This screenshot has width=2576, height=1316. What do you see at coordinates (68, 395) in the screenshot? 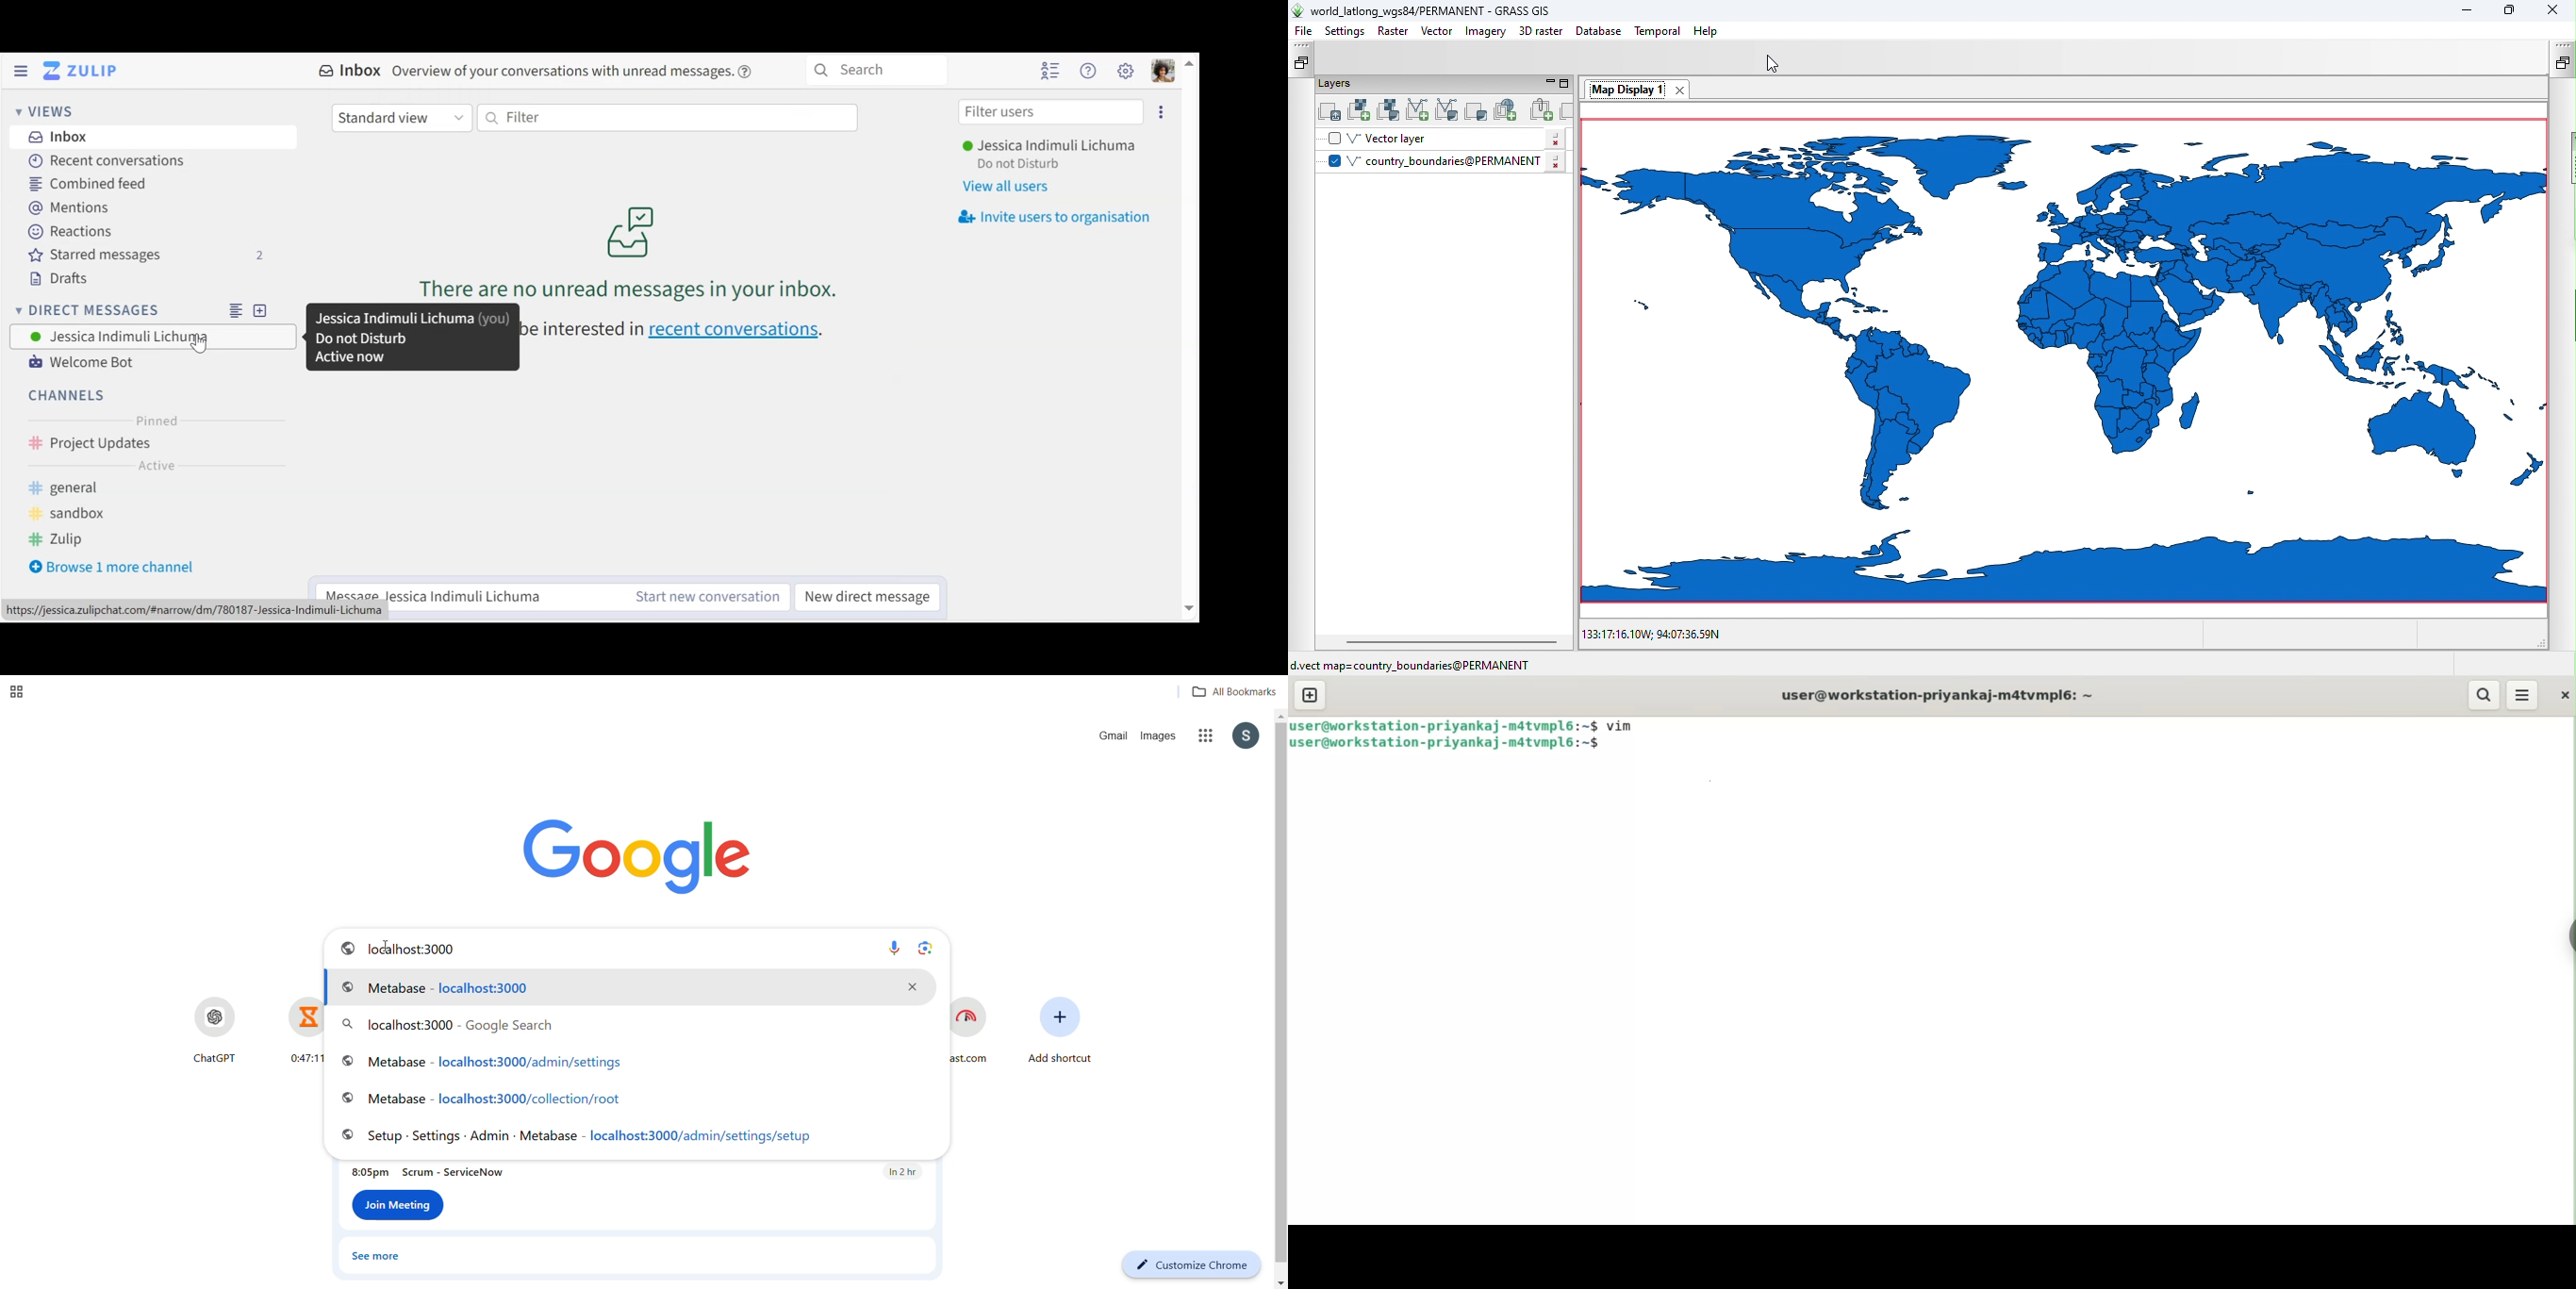
I see `Channel` at bounding box center [68, 395].